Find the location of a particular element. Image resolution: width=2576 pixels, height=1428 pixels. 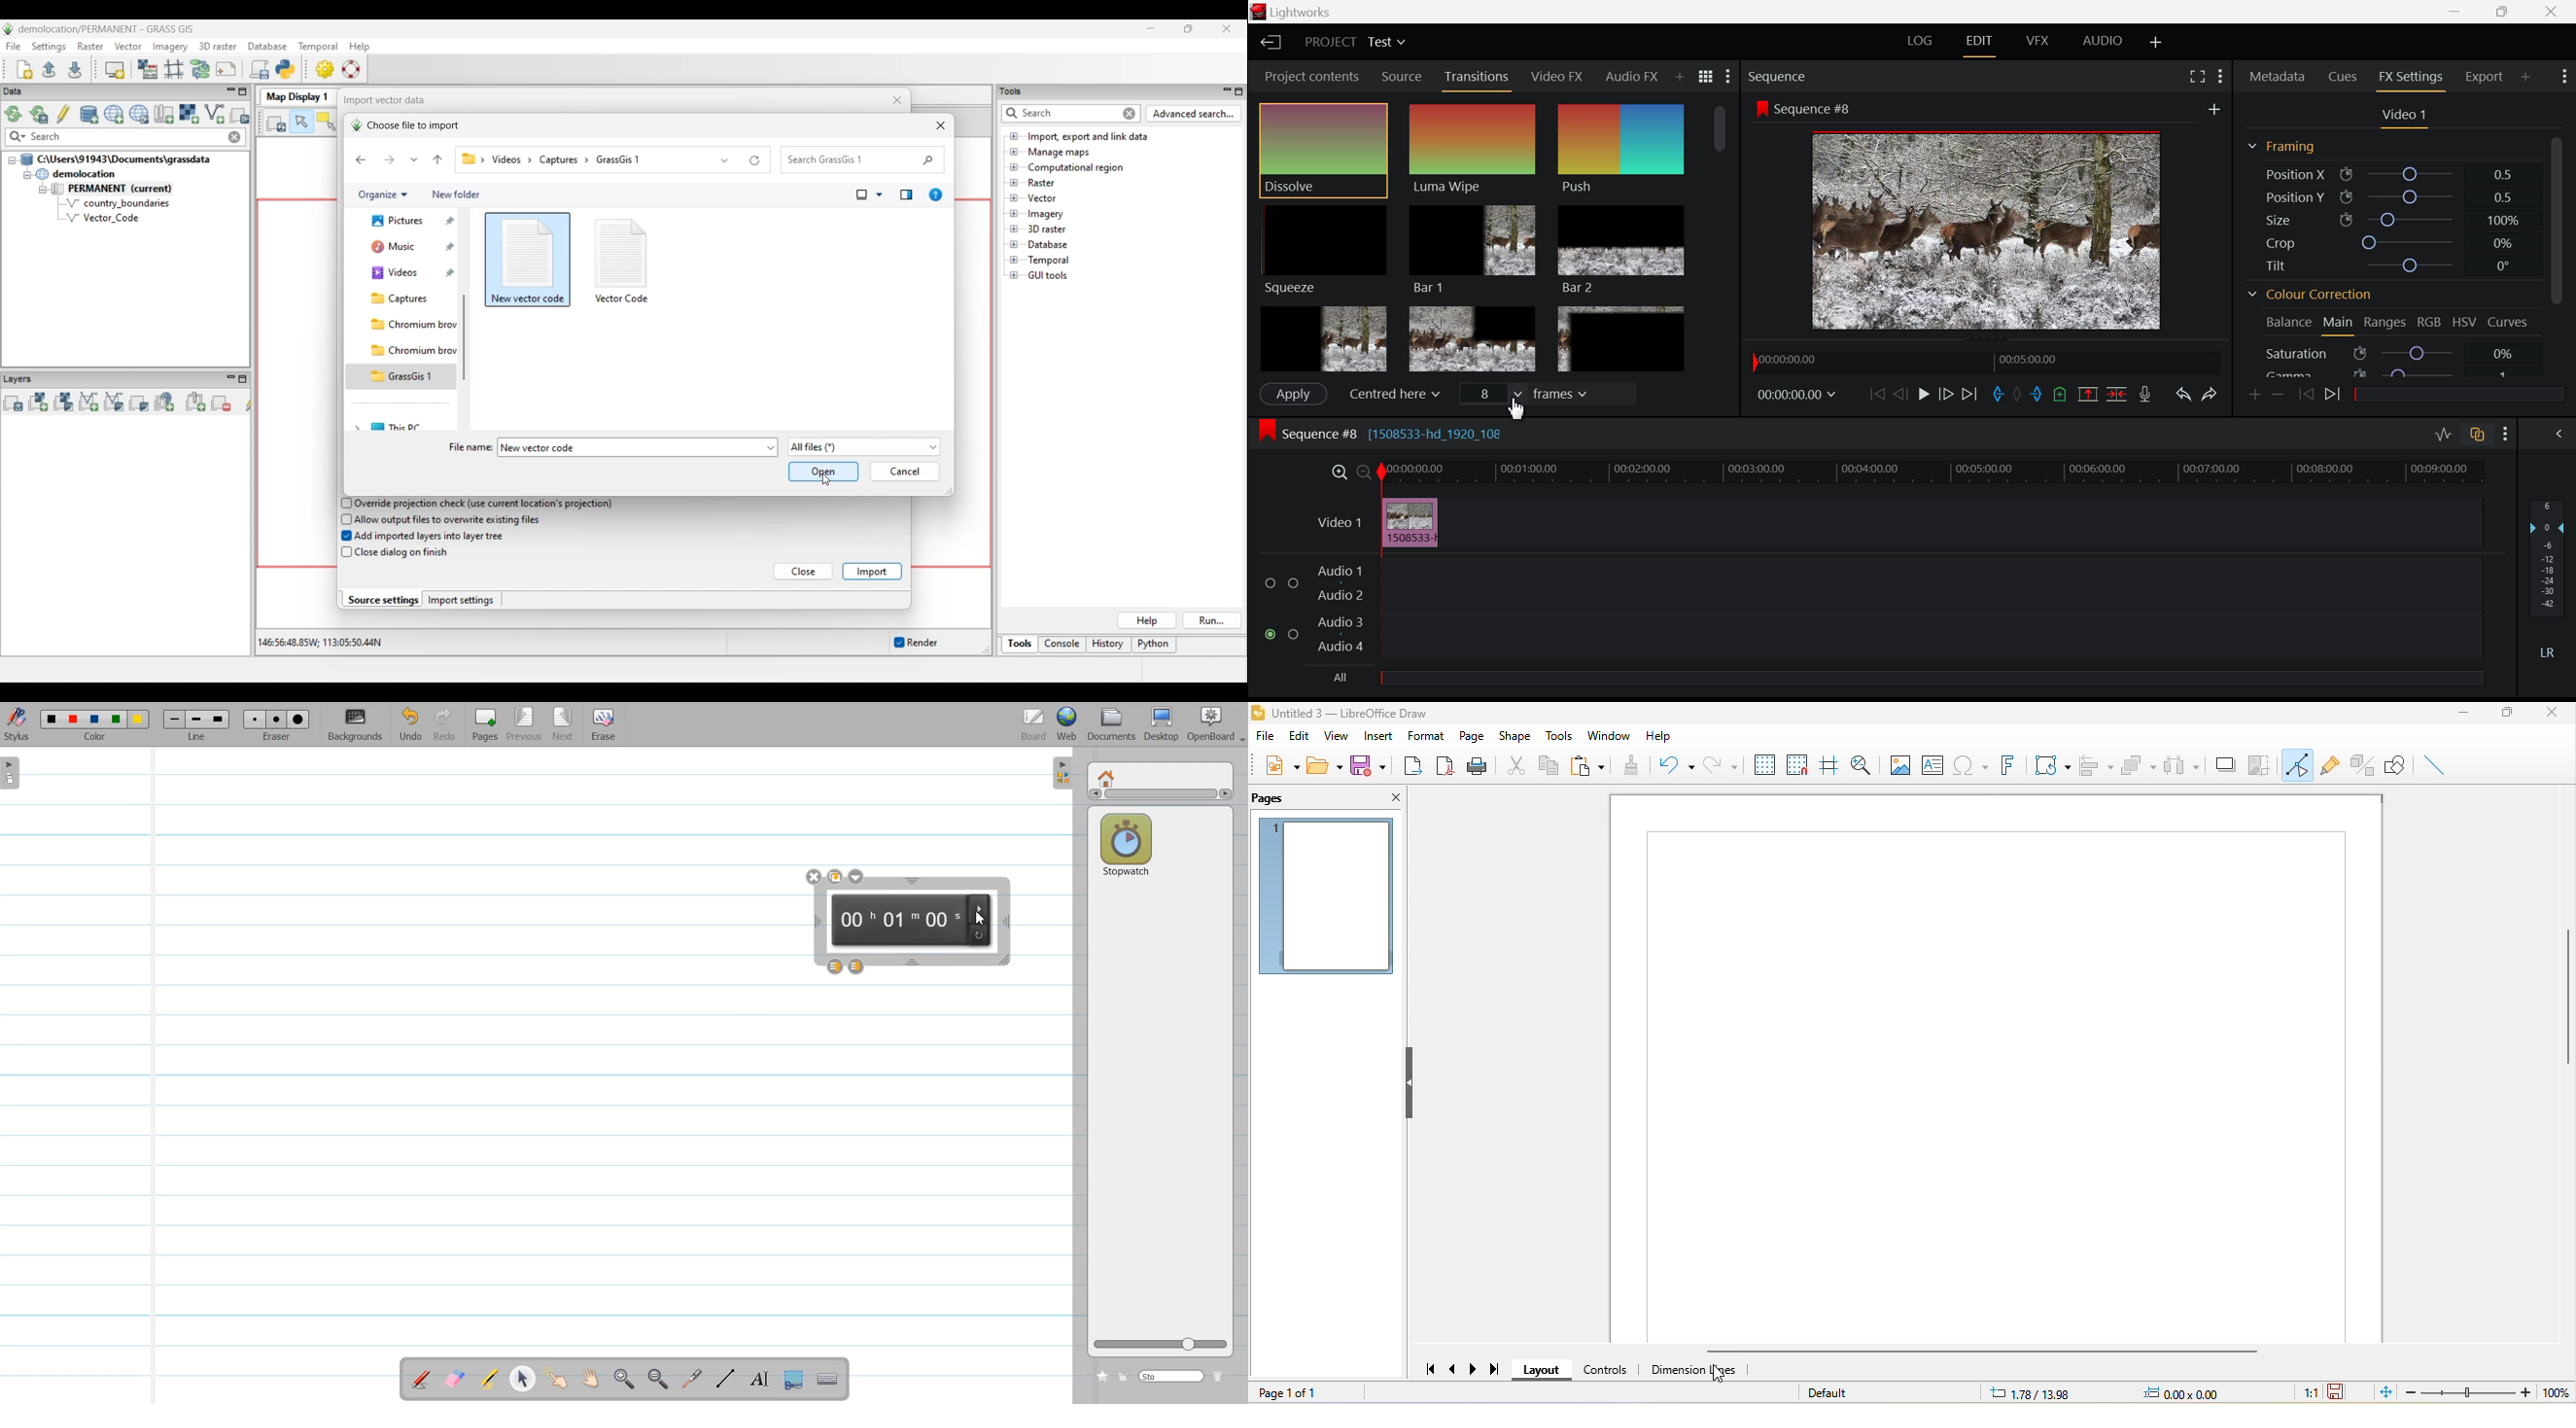

Position Y is located at coordinates (2387, 195).